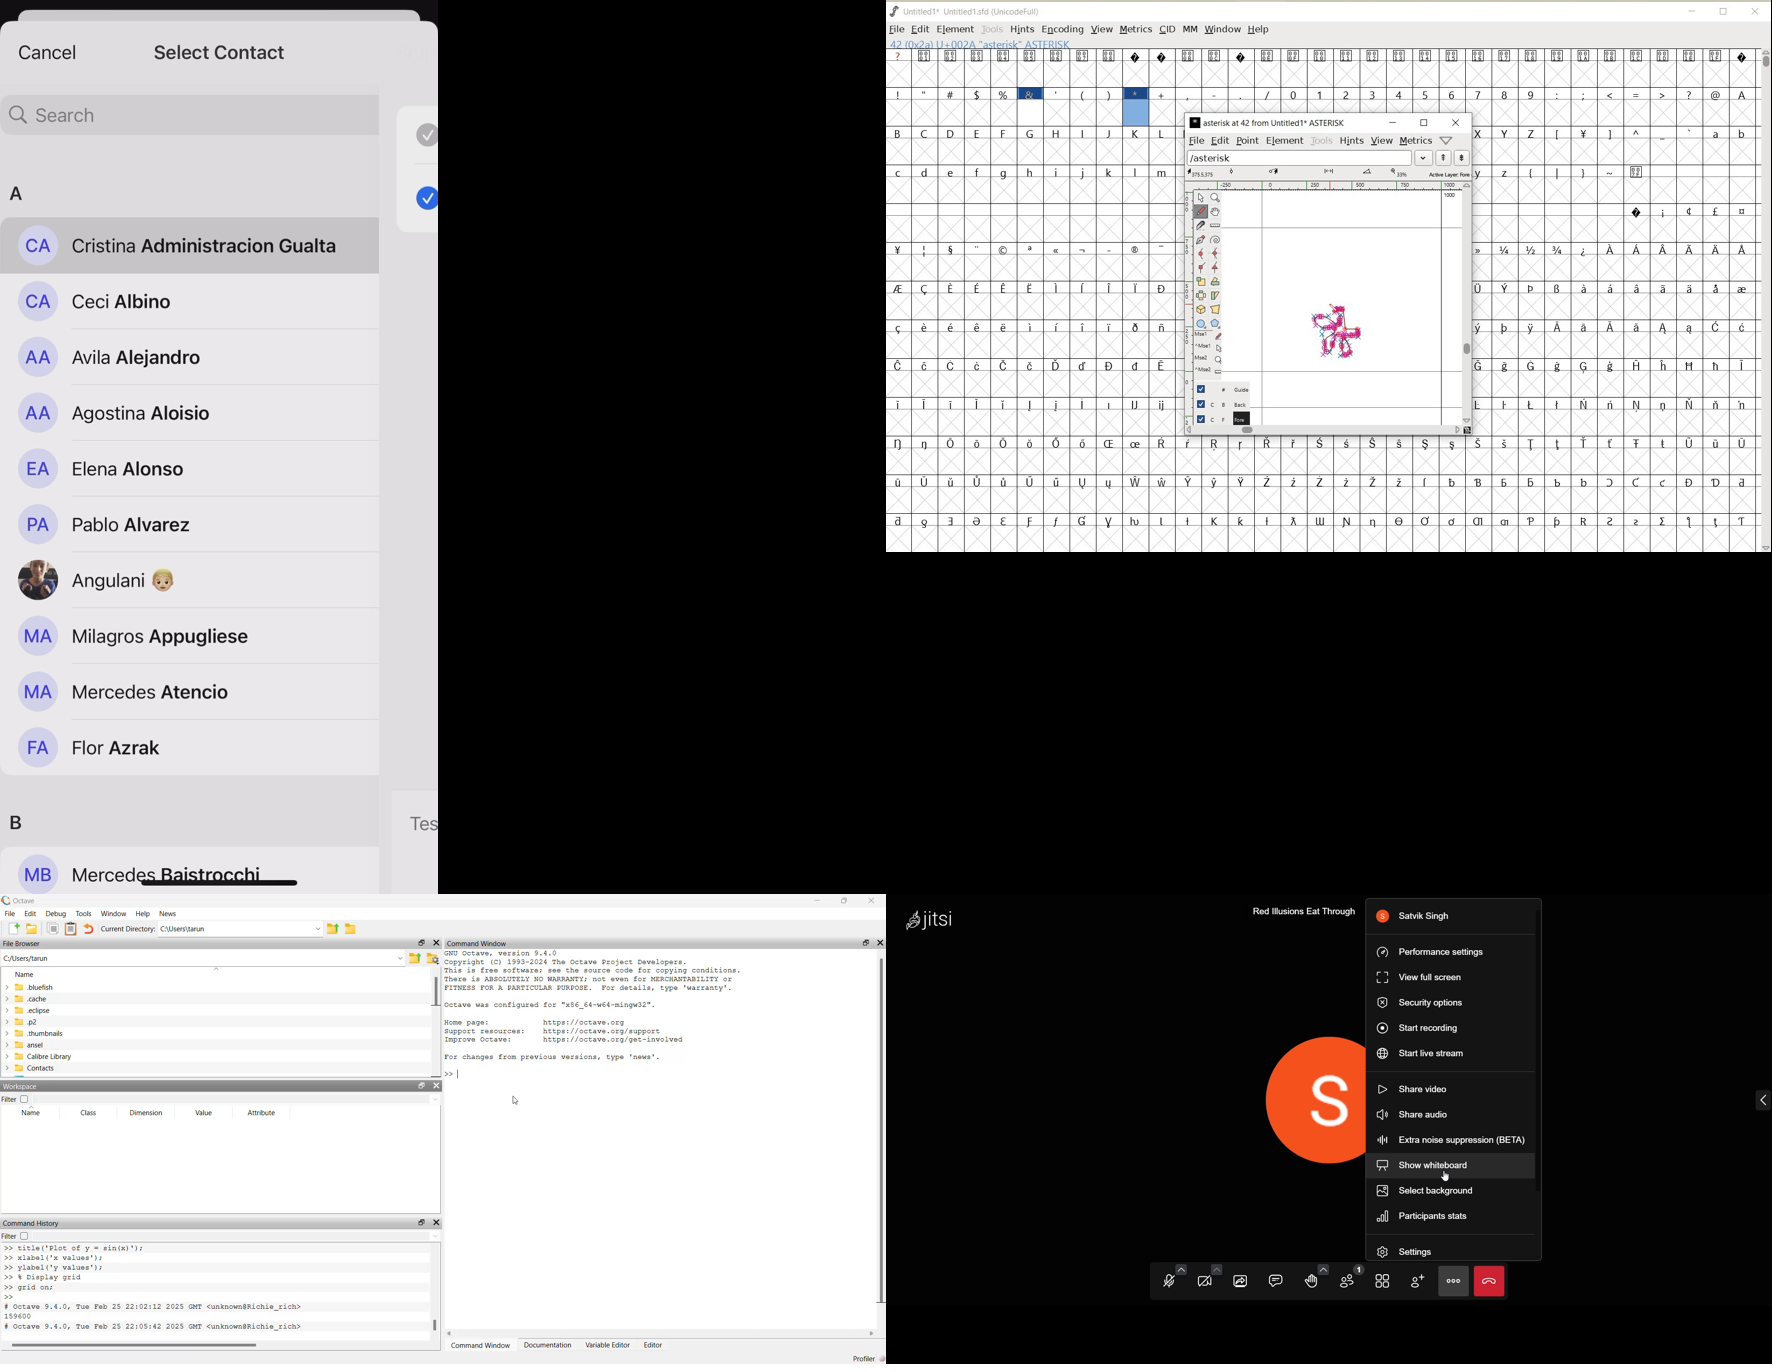 The height and width of the screenshot is (1372, 1792). What do you see at coordinates (1220, 142) in the screenshot?
I see `EDIT` at bounding box center [1220, 142].